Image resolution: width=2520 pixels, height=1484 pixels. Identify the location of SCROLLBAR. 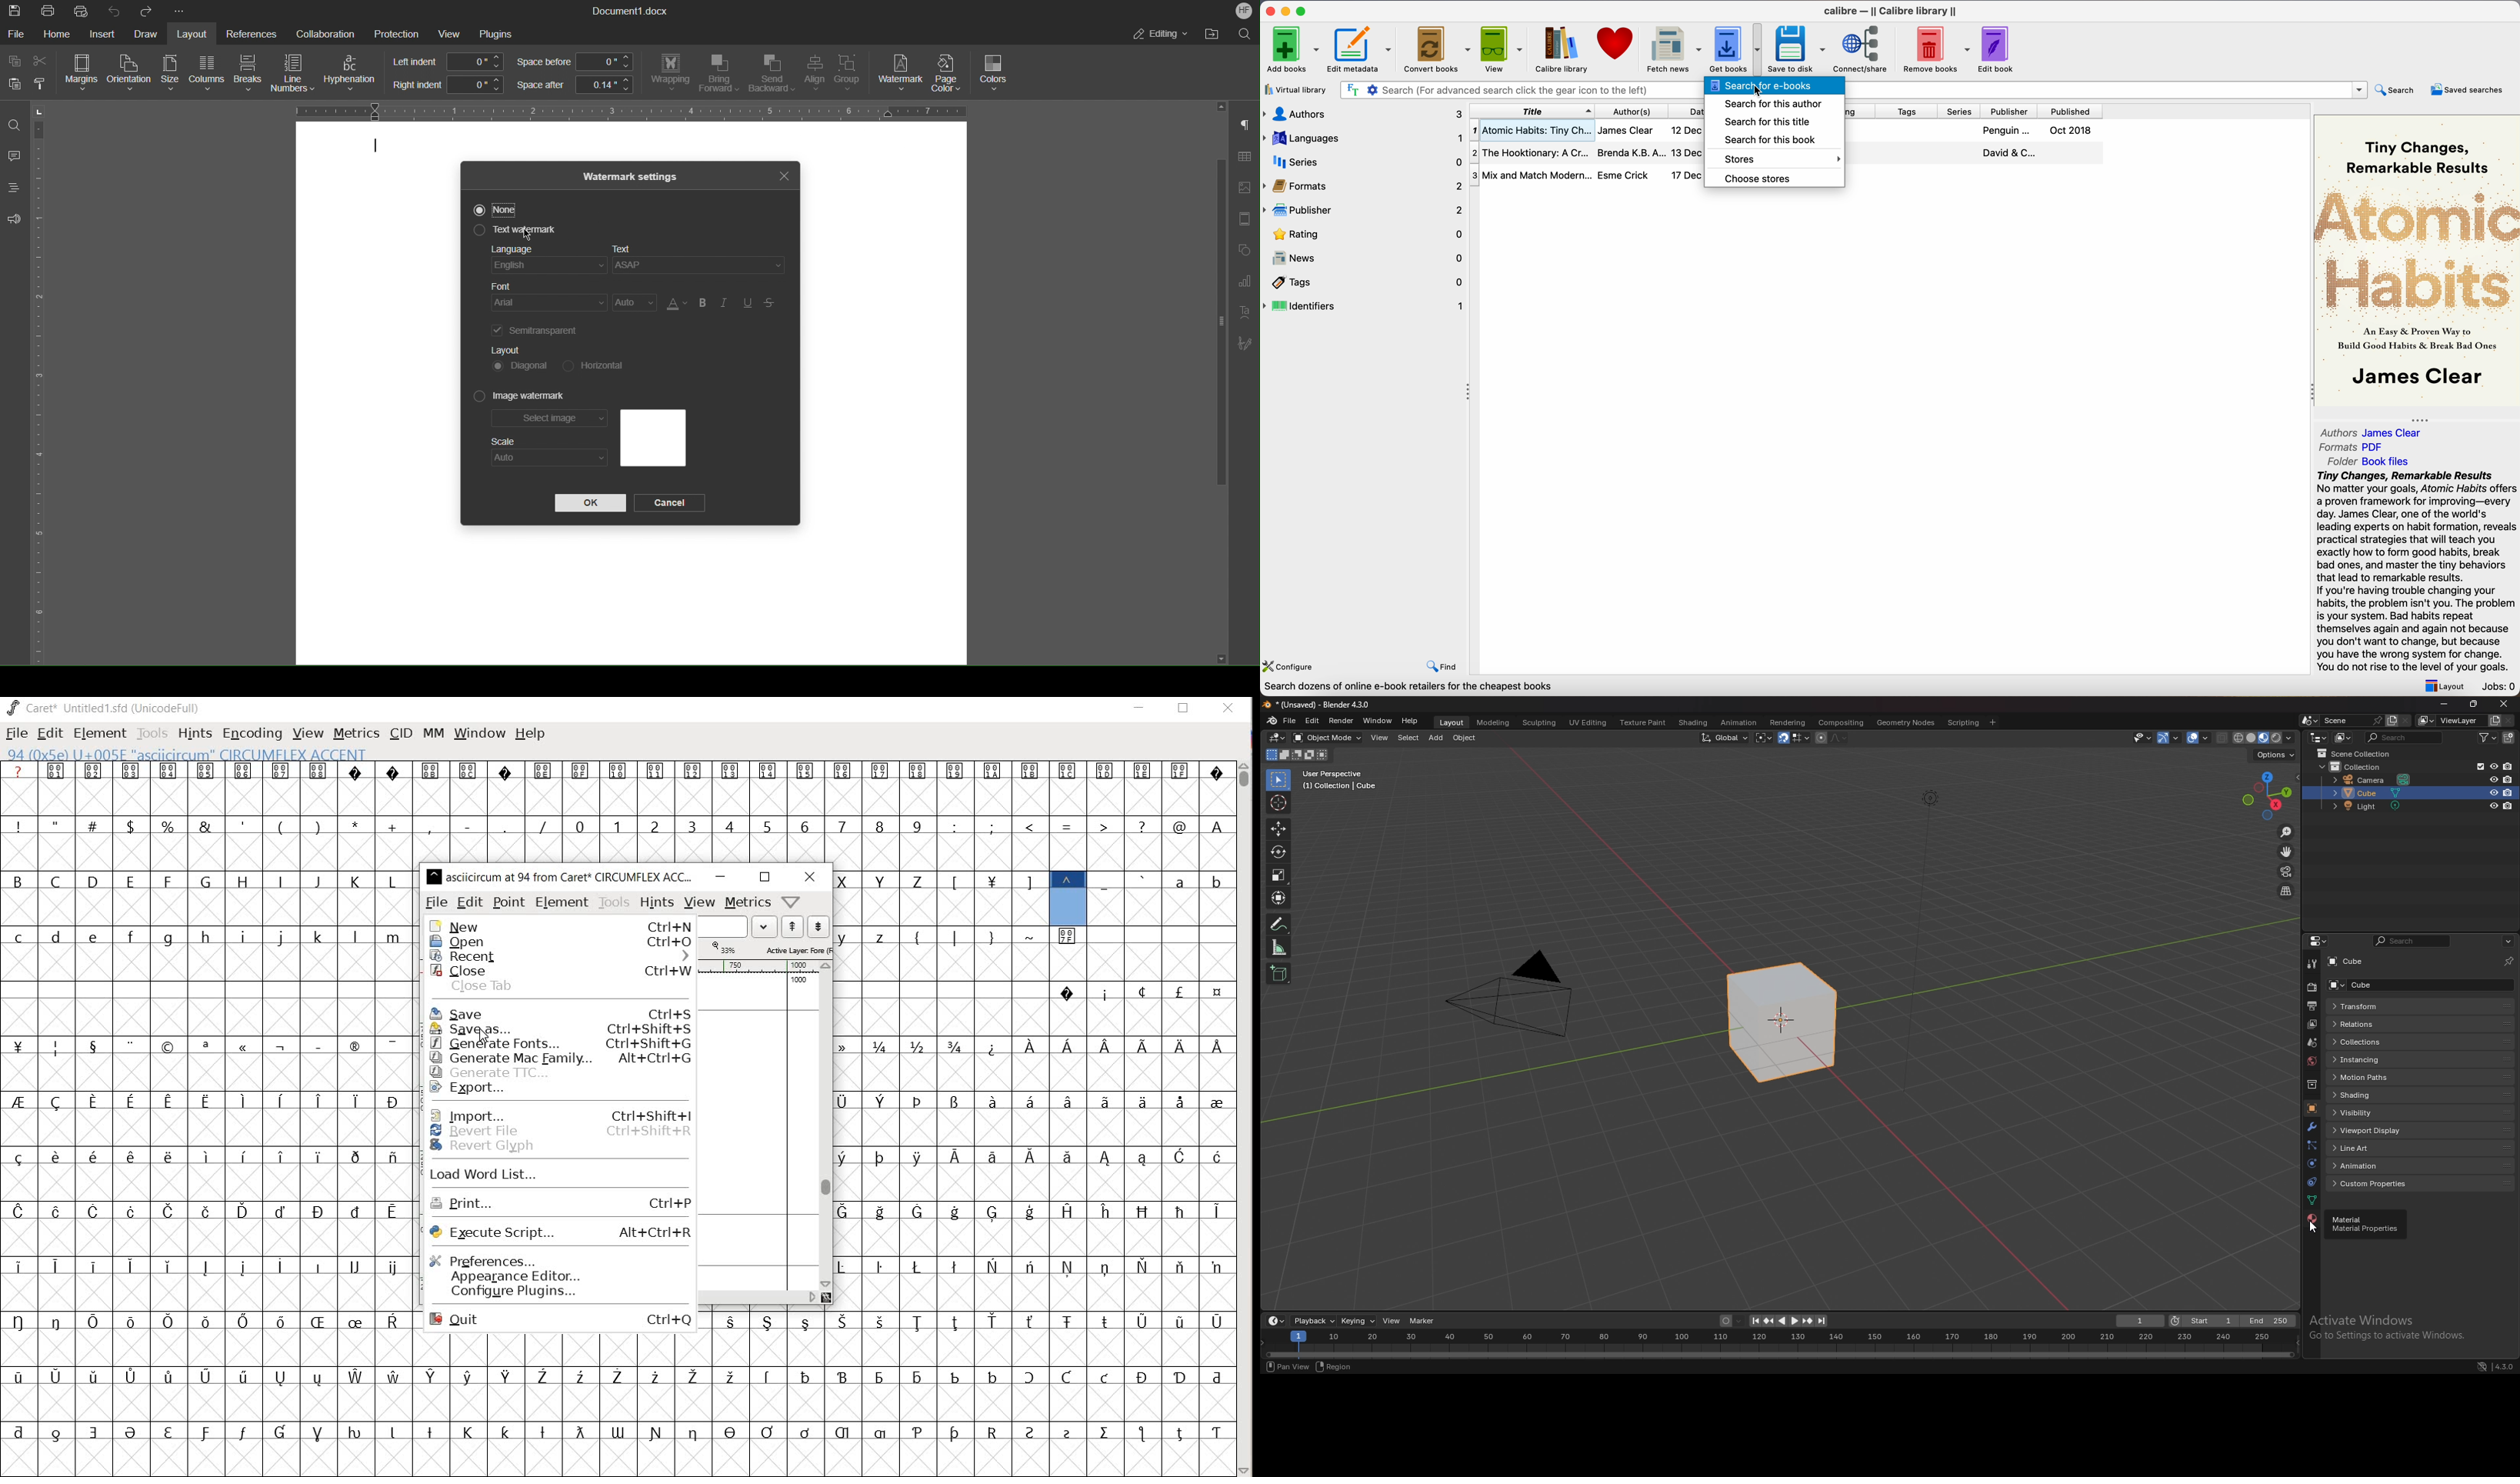
(766, 1299).